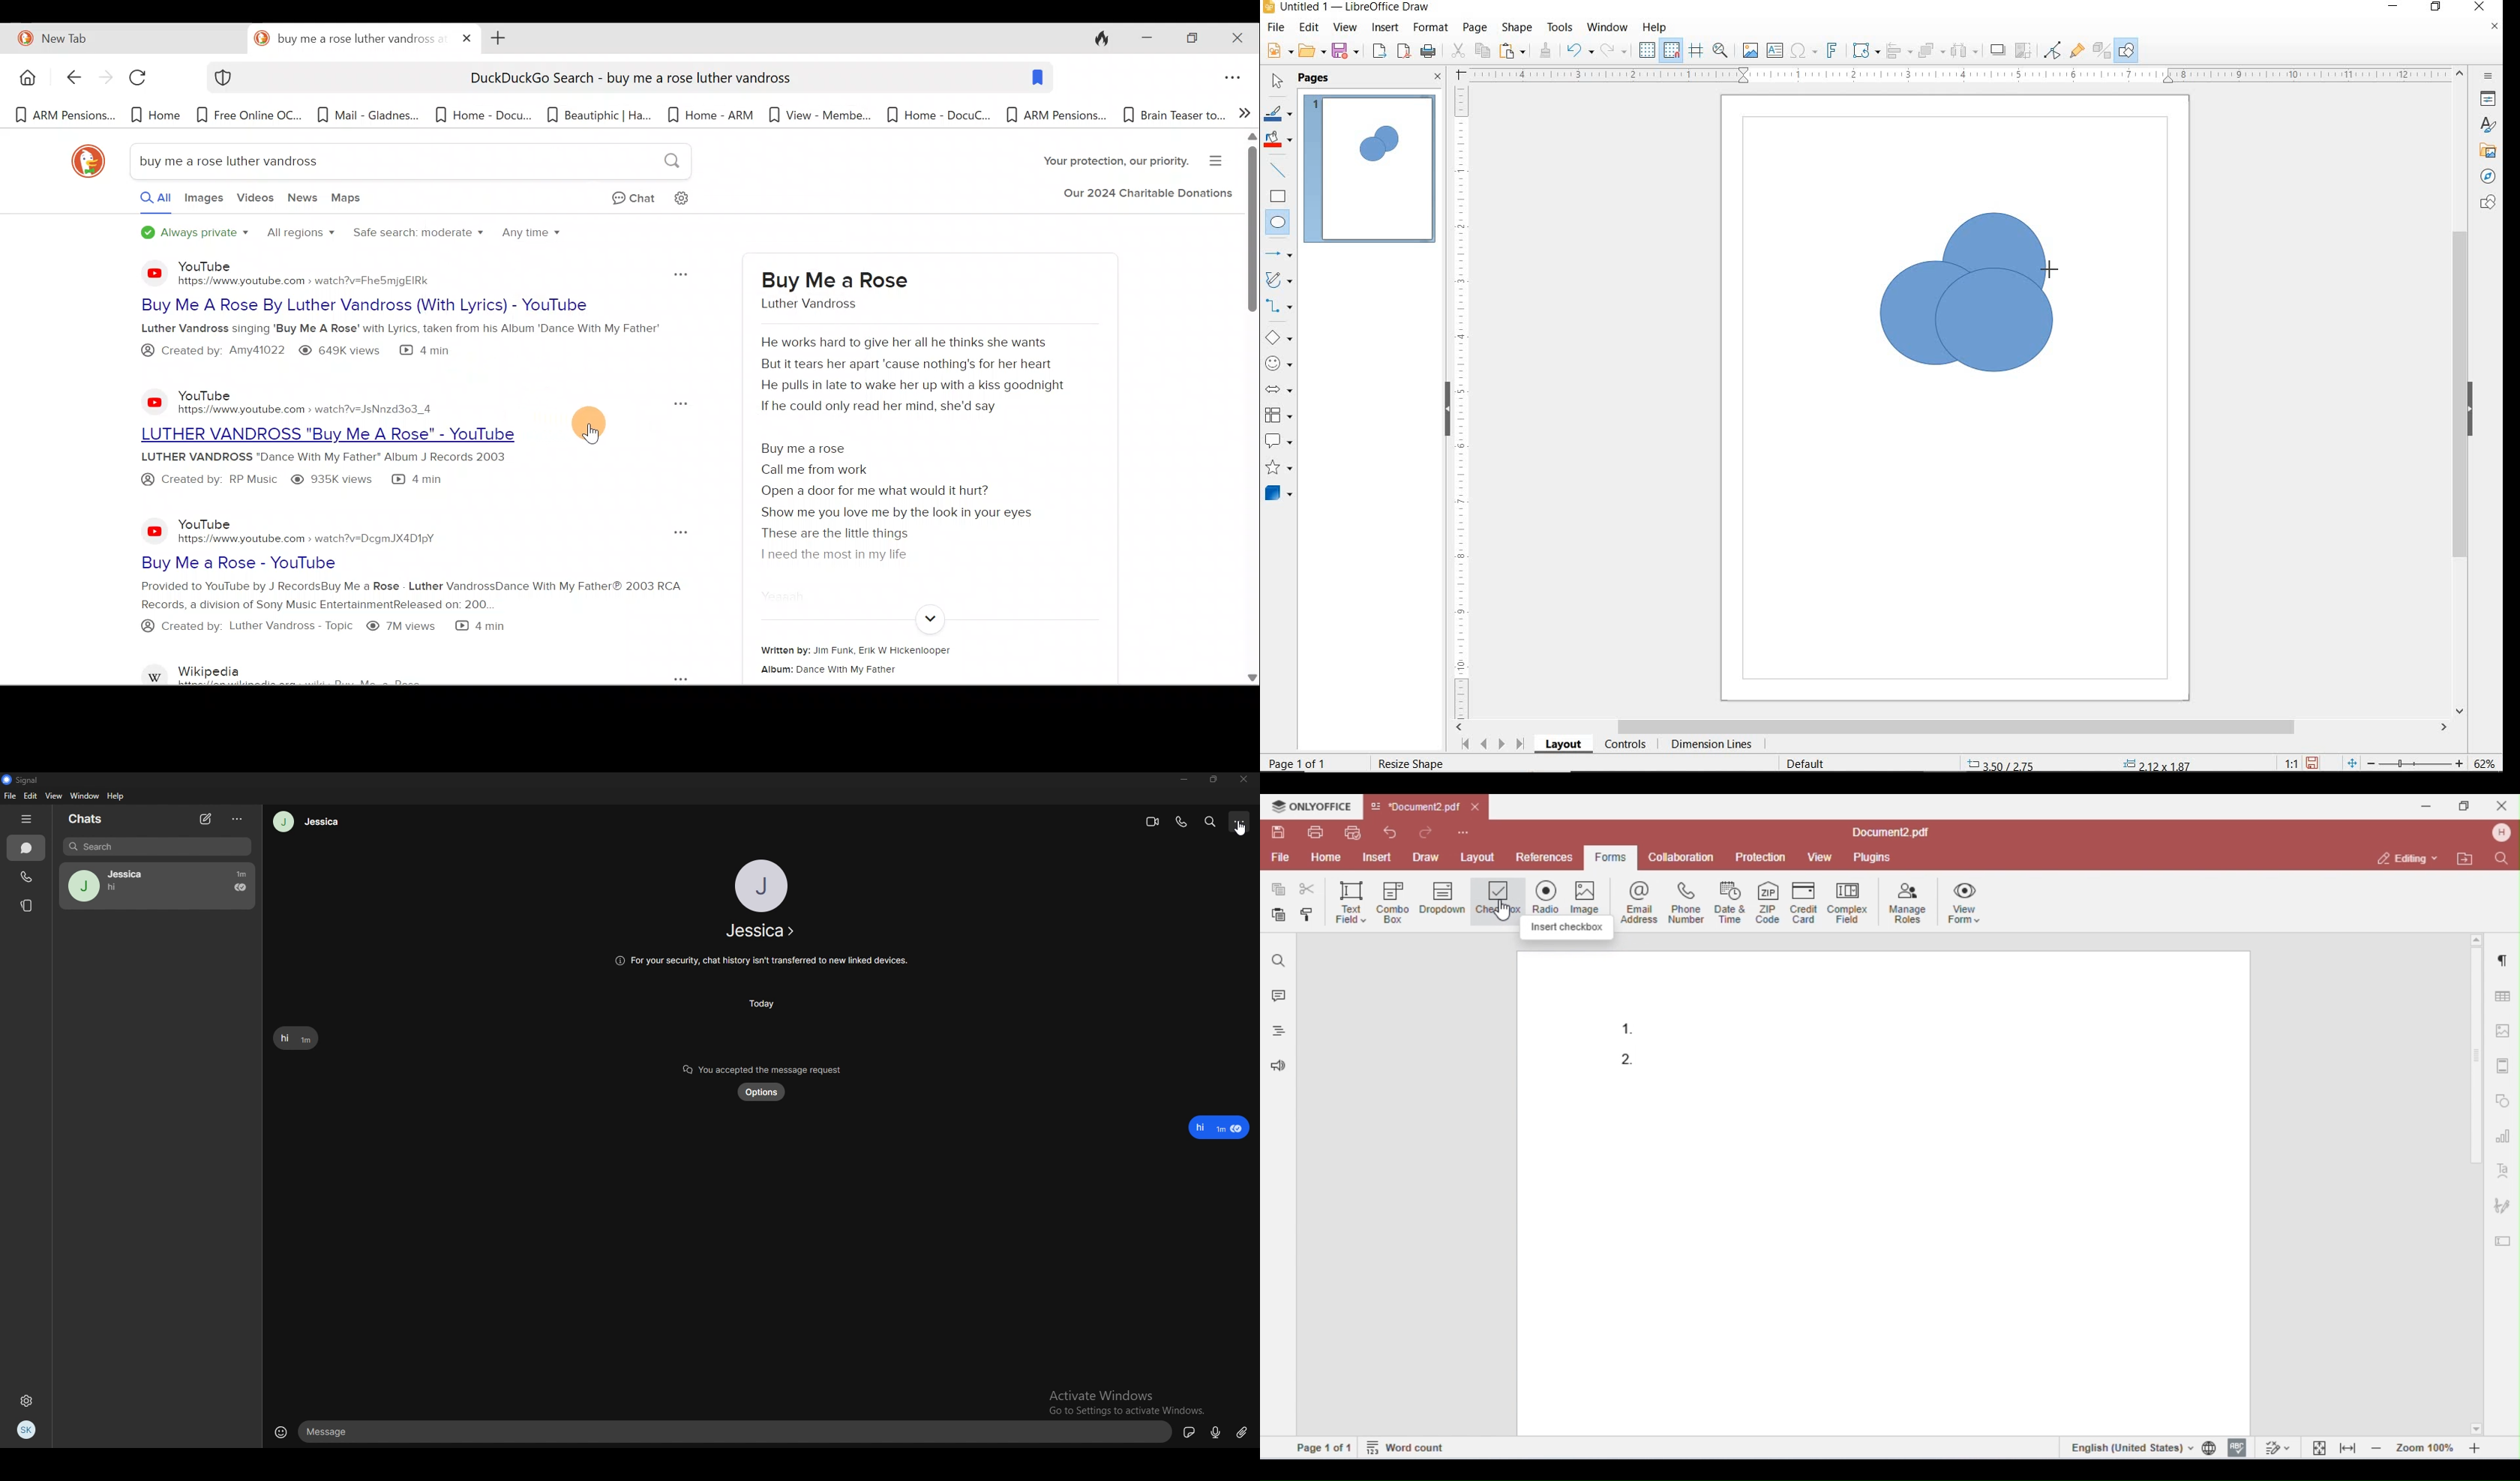 This screenshot has height=1484, width=2520. I want to click on Pop out, so click(677, 533).